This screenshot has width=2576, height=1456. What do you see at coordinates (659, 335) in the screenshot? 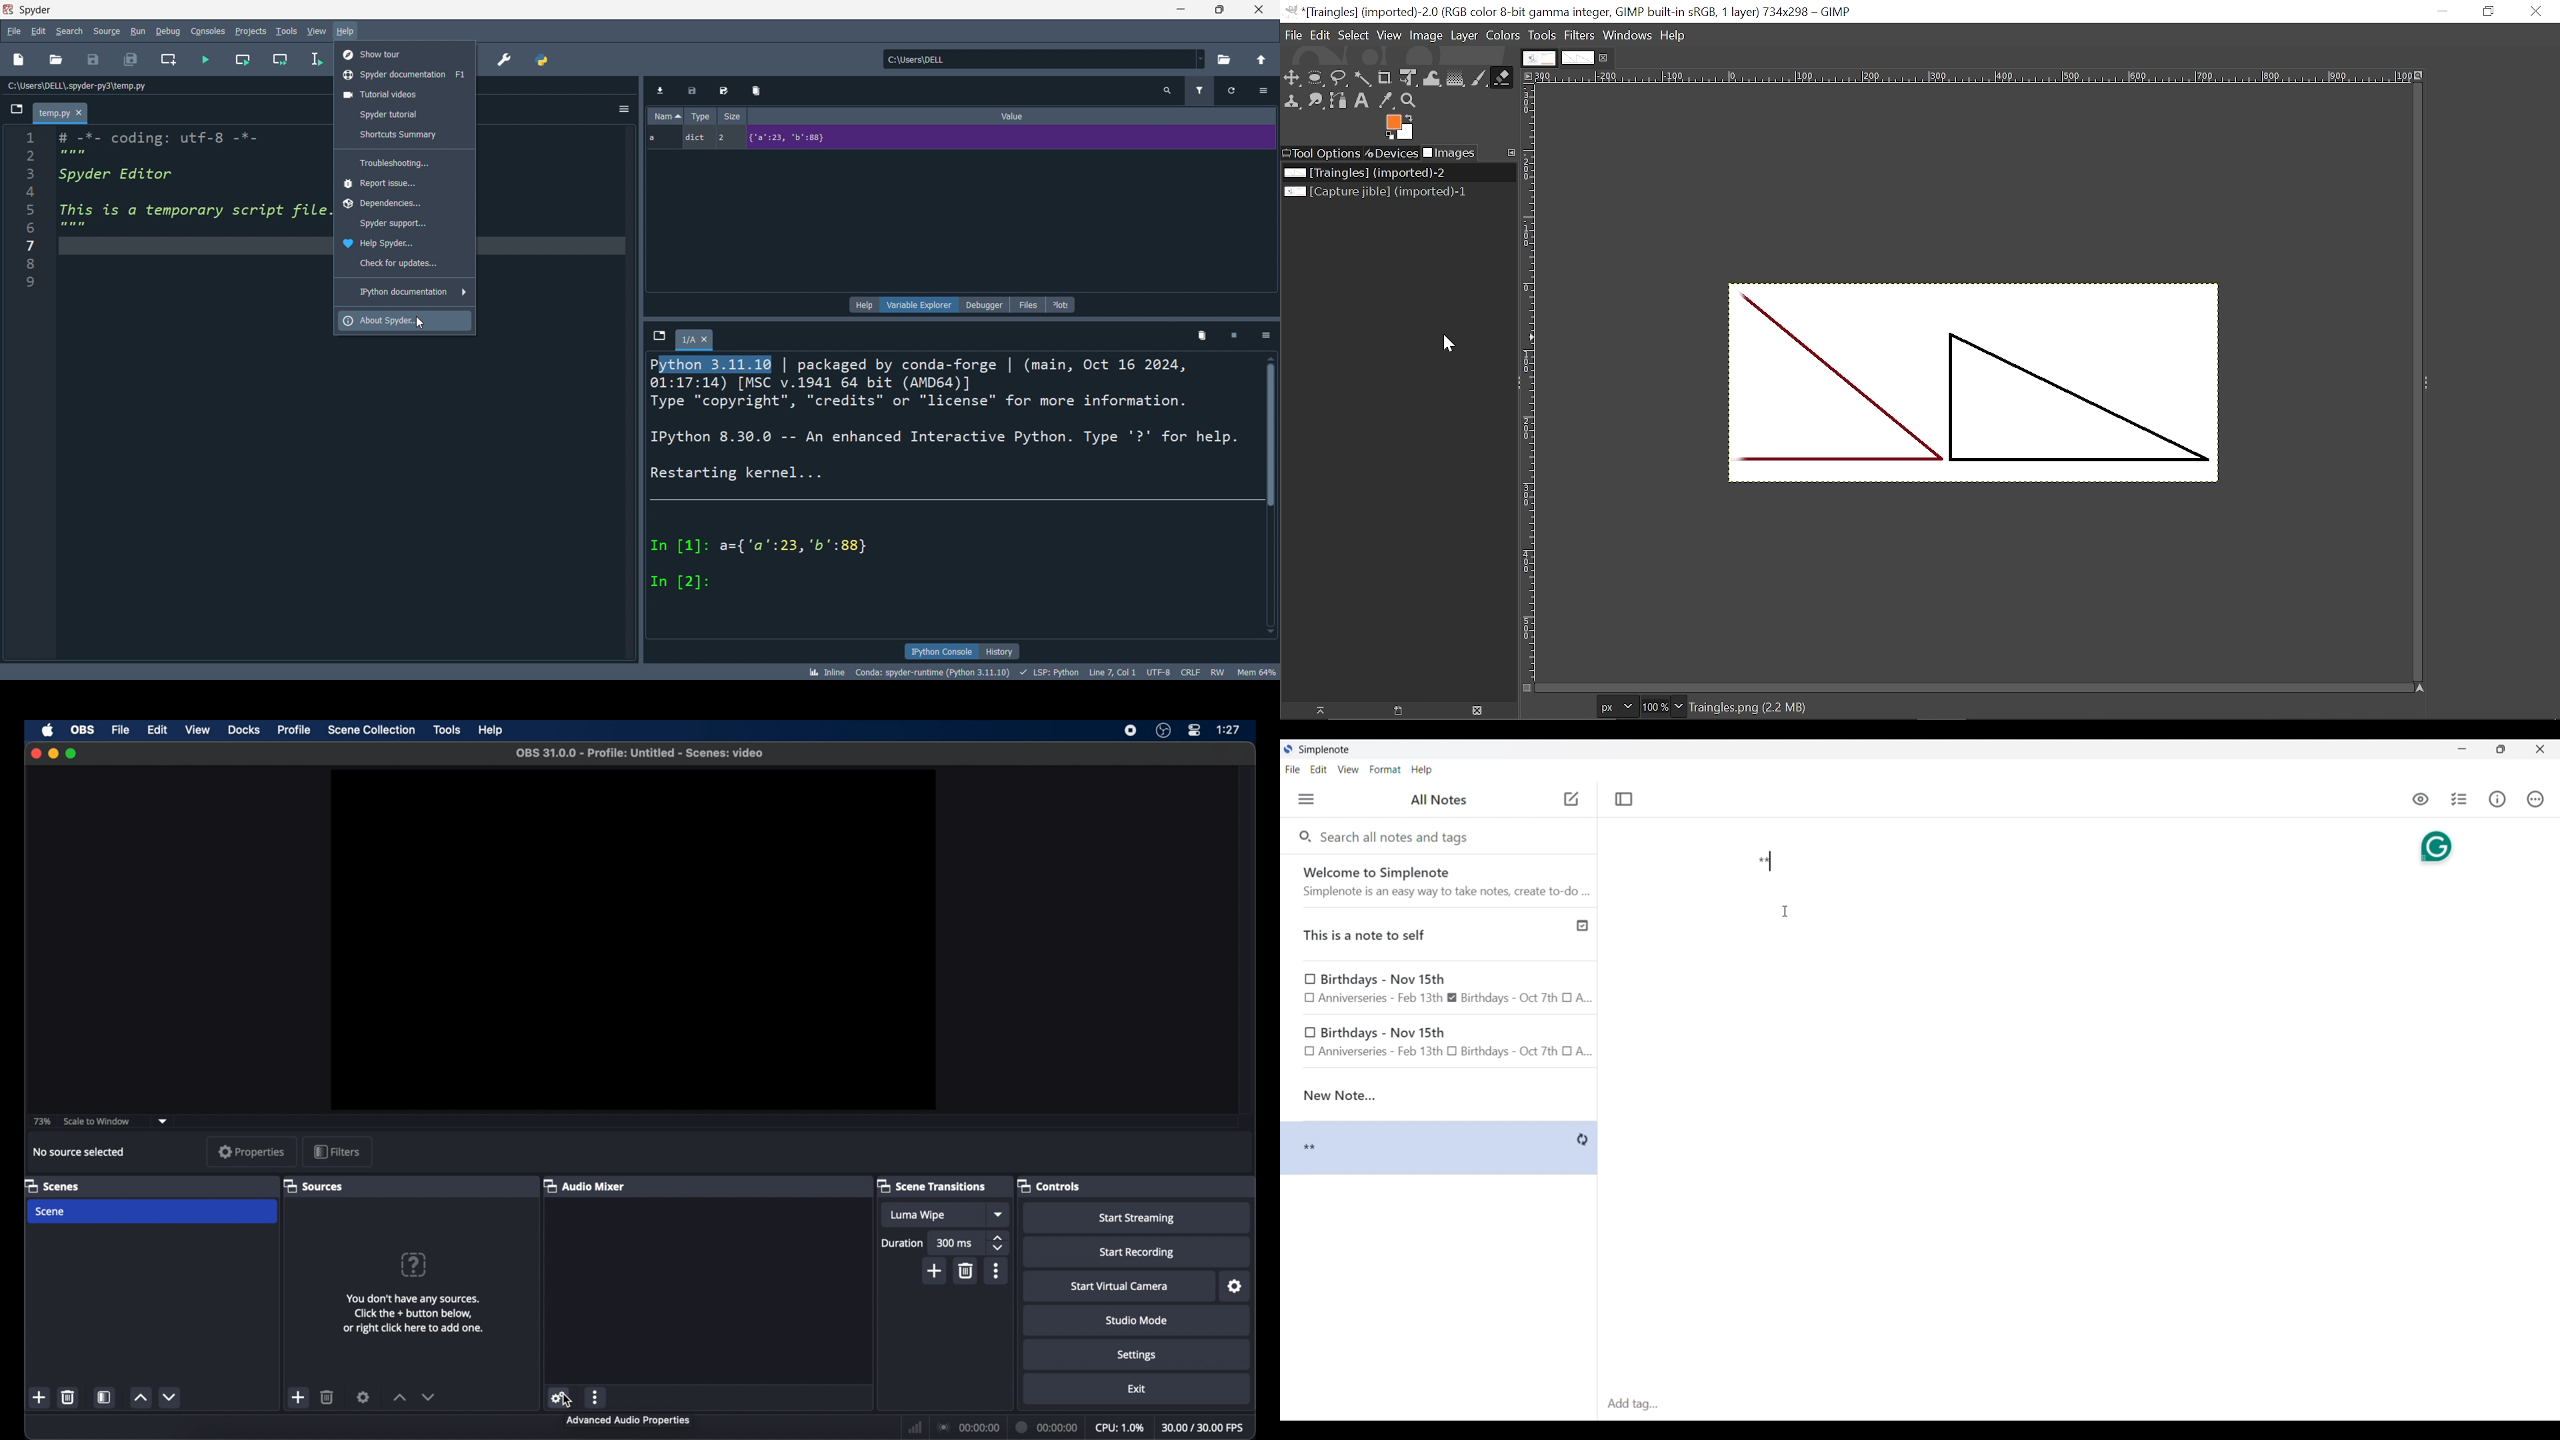
I see `File` at bounding box center [659, 335].